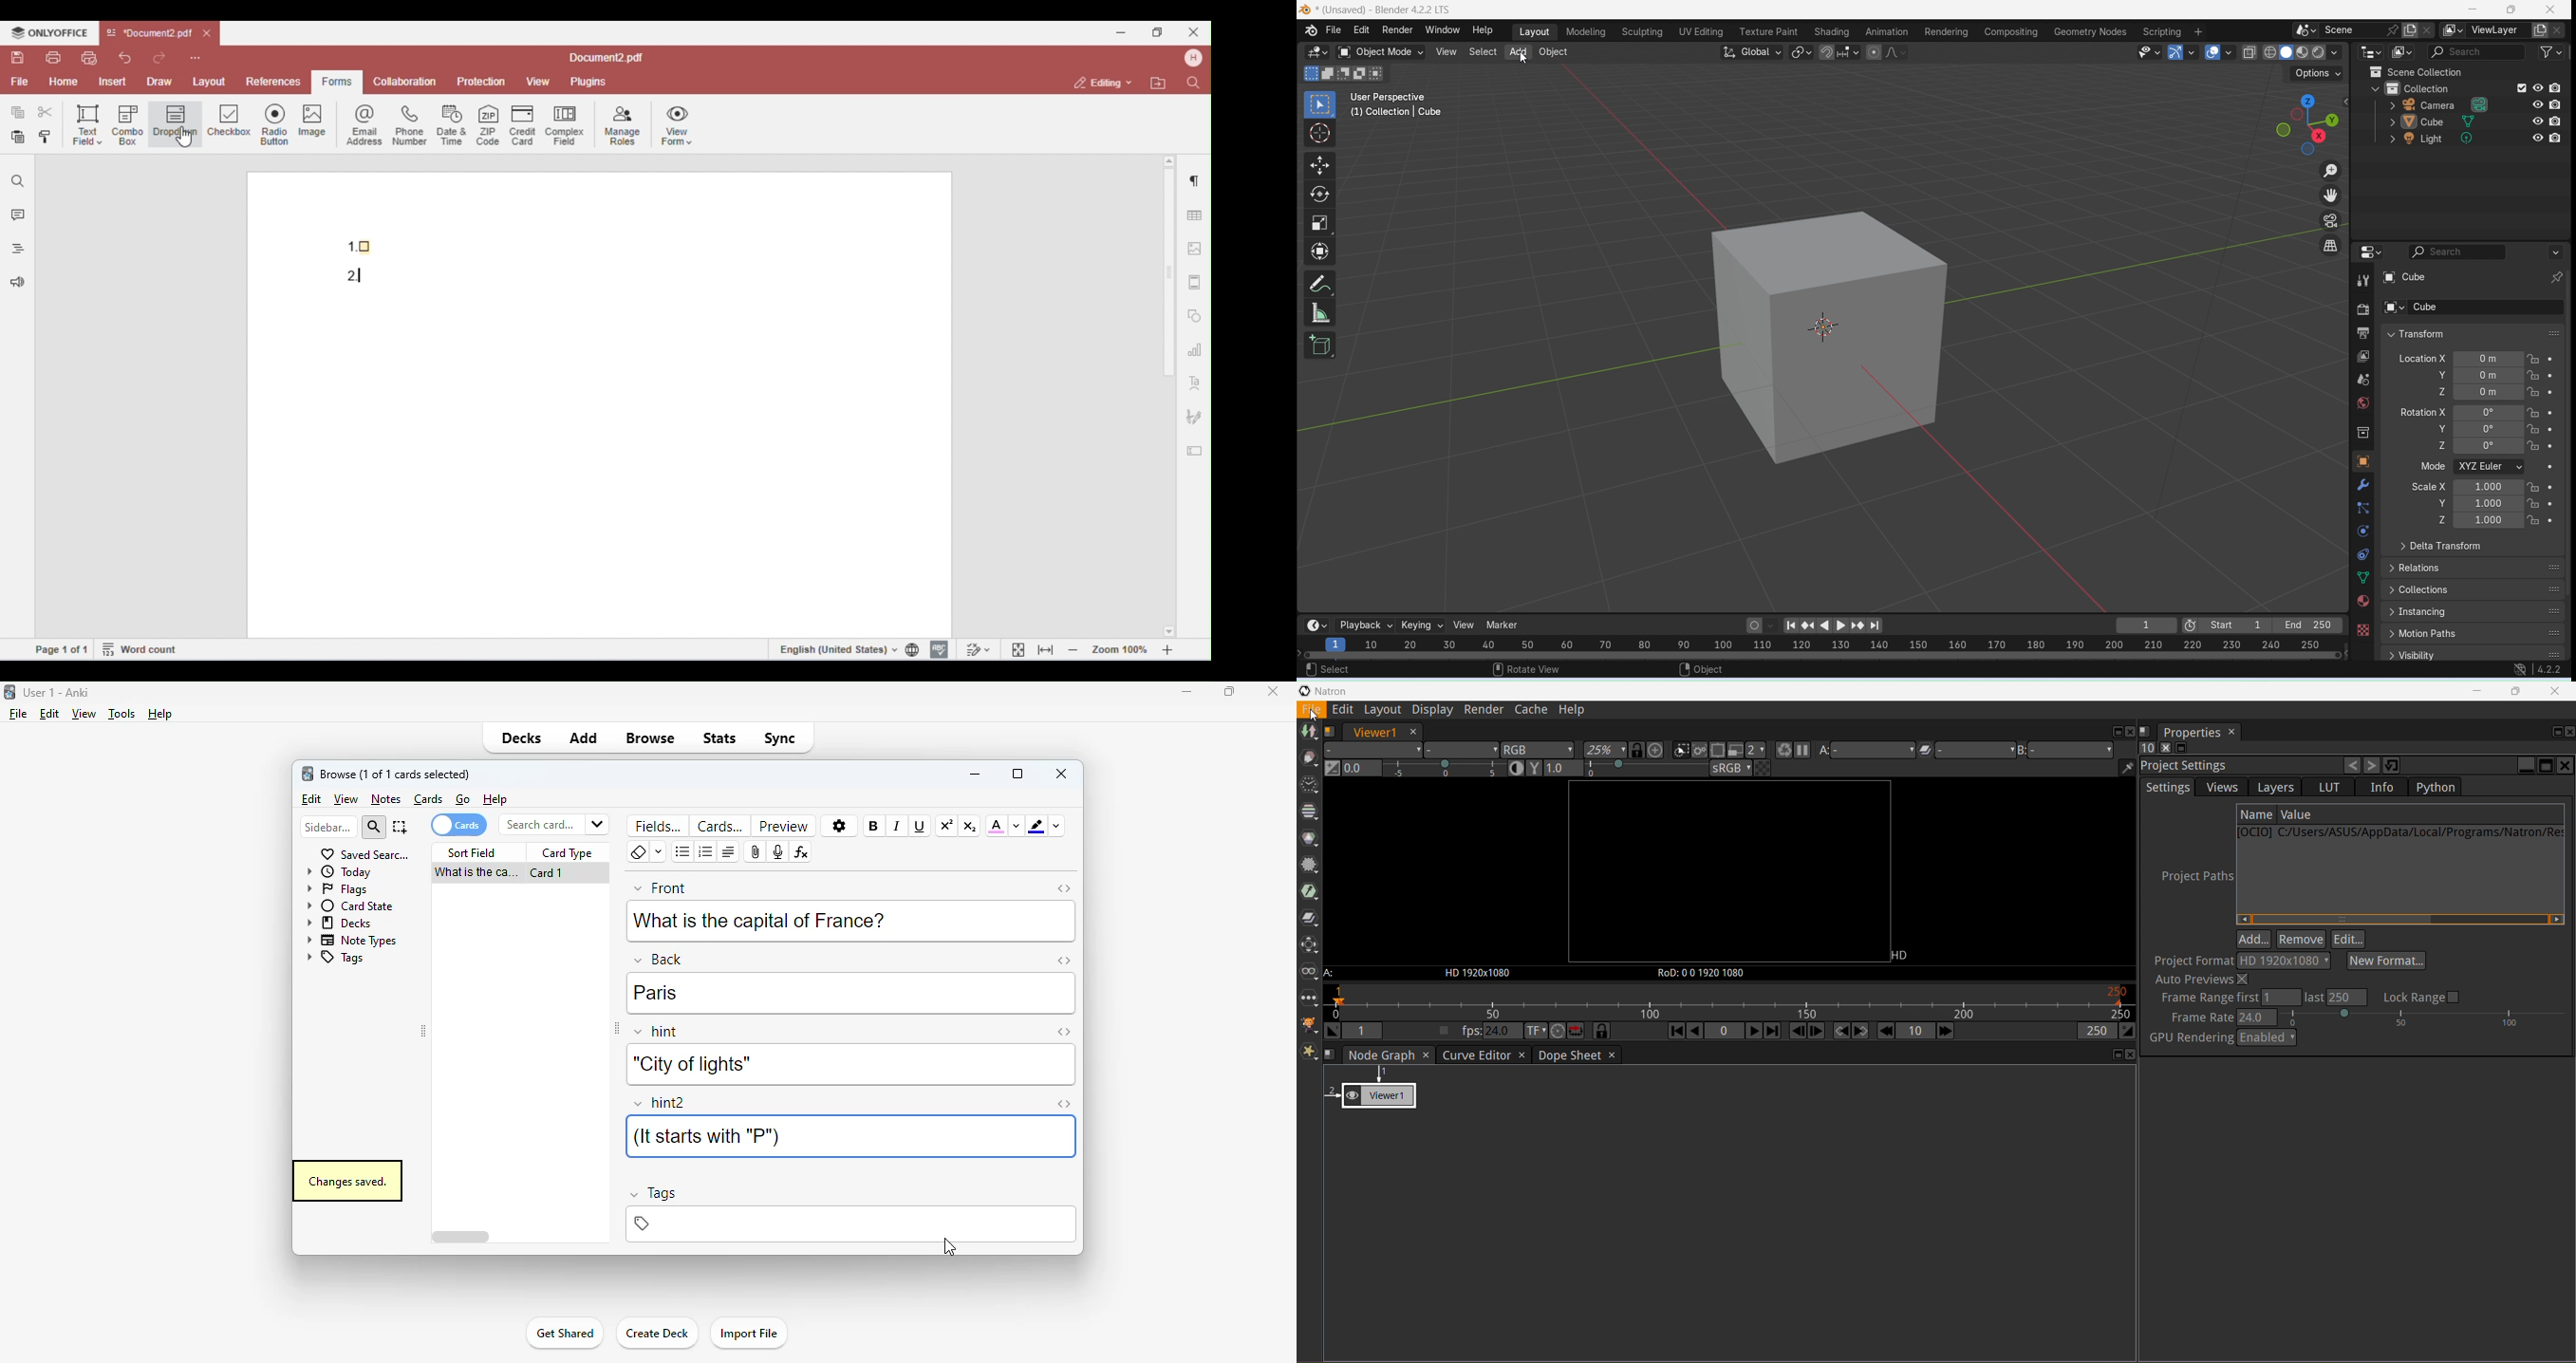 The image size is (2576, 1372). Describe the element at coordinates (2402, 52) in the screenshot. I see `Display mode` at that location.